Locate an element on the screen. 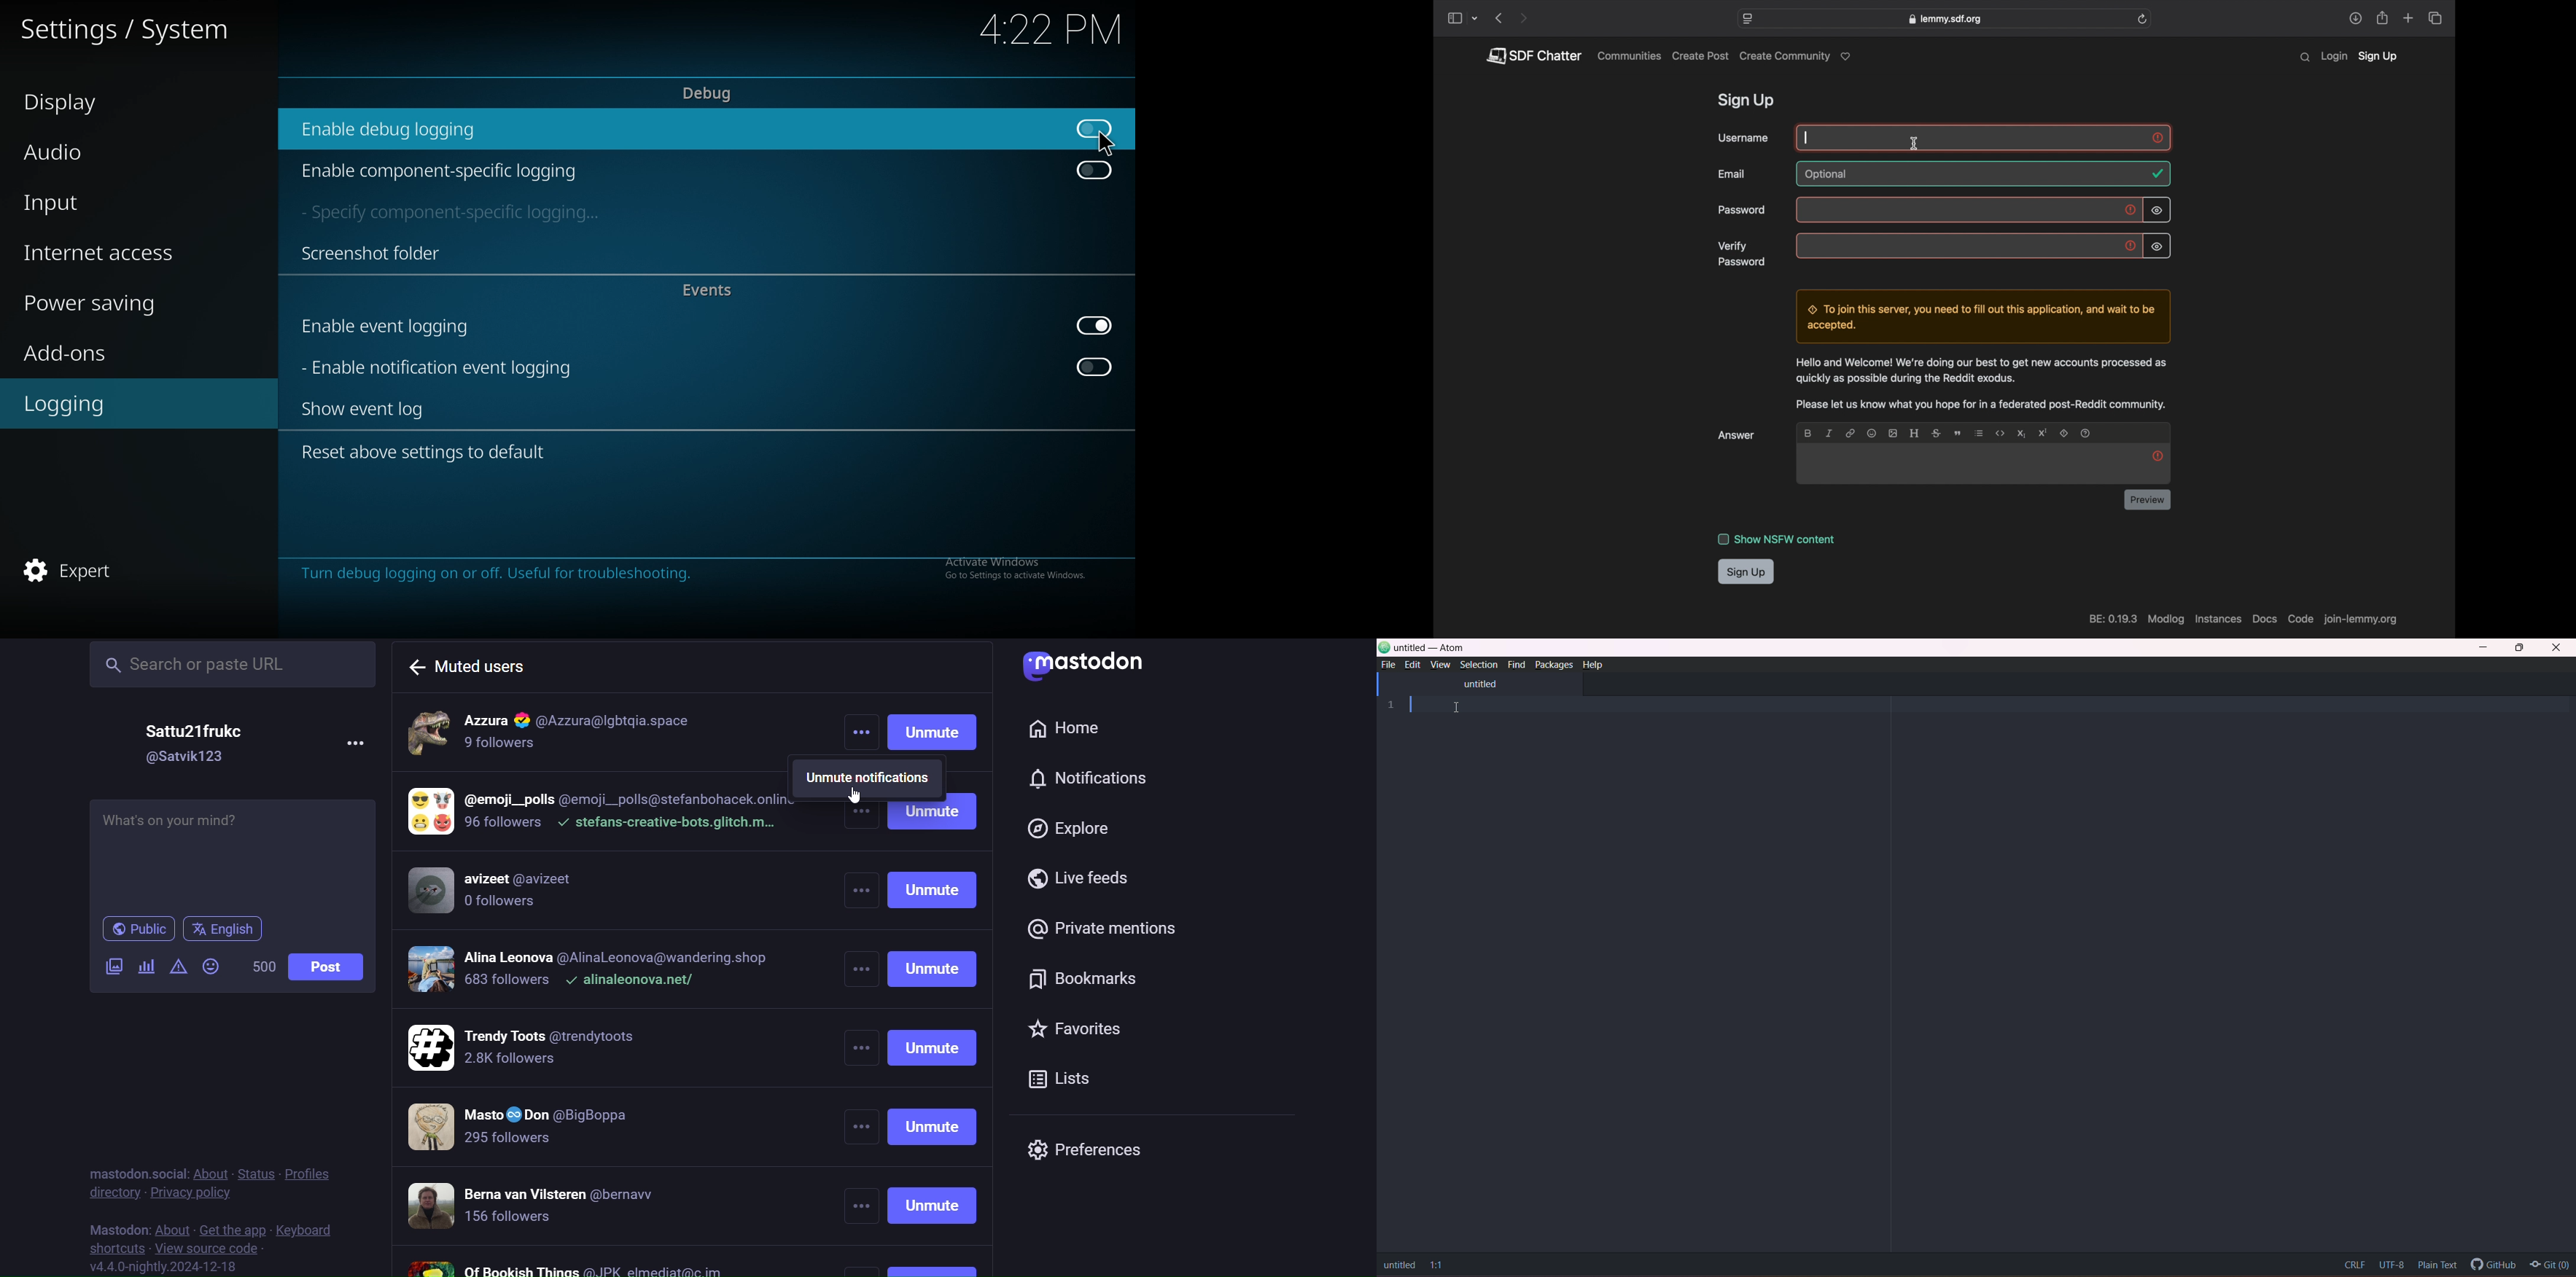 The height and width of the screenshot is (1288, 2576). muted users is located at coordinates (475, 665).